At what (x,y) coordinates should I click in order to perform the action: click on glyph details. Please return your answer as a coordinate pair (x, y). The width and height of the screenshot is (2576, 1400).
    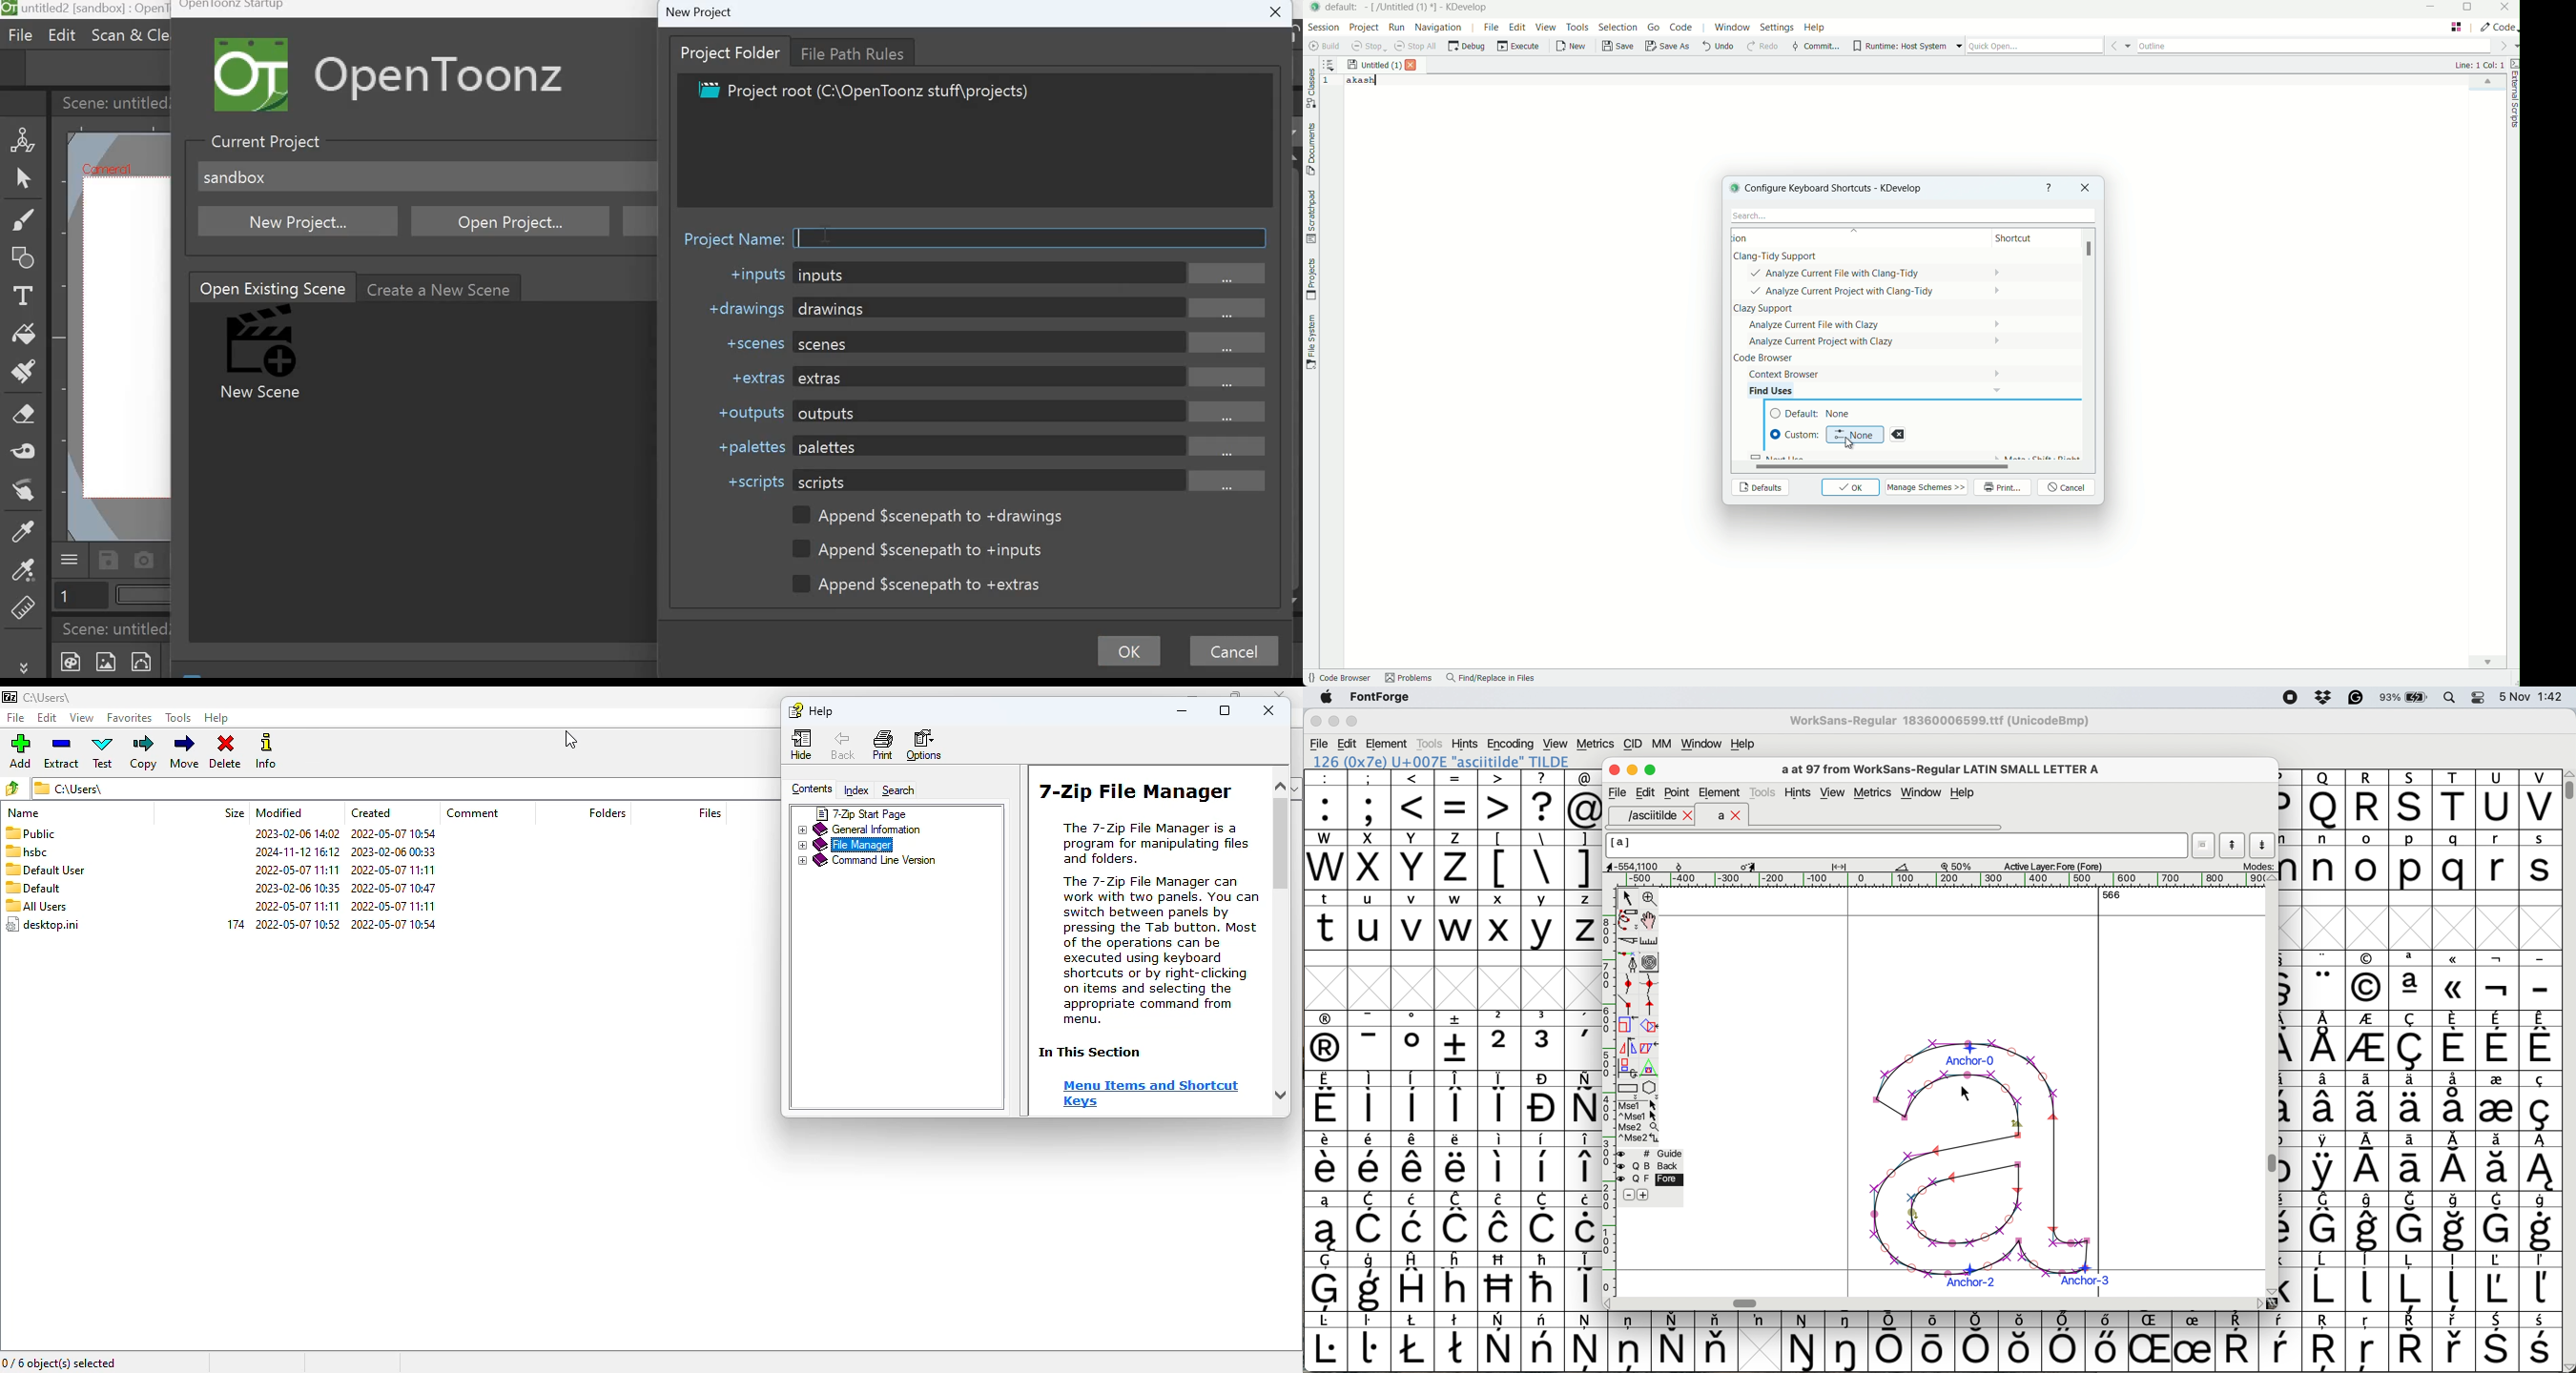
    Looking at the image, I should click on (1764, 865).